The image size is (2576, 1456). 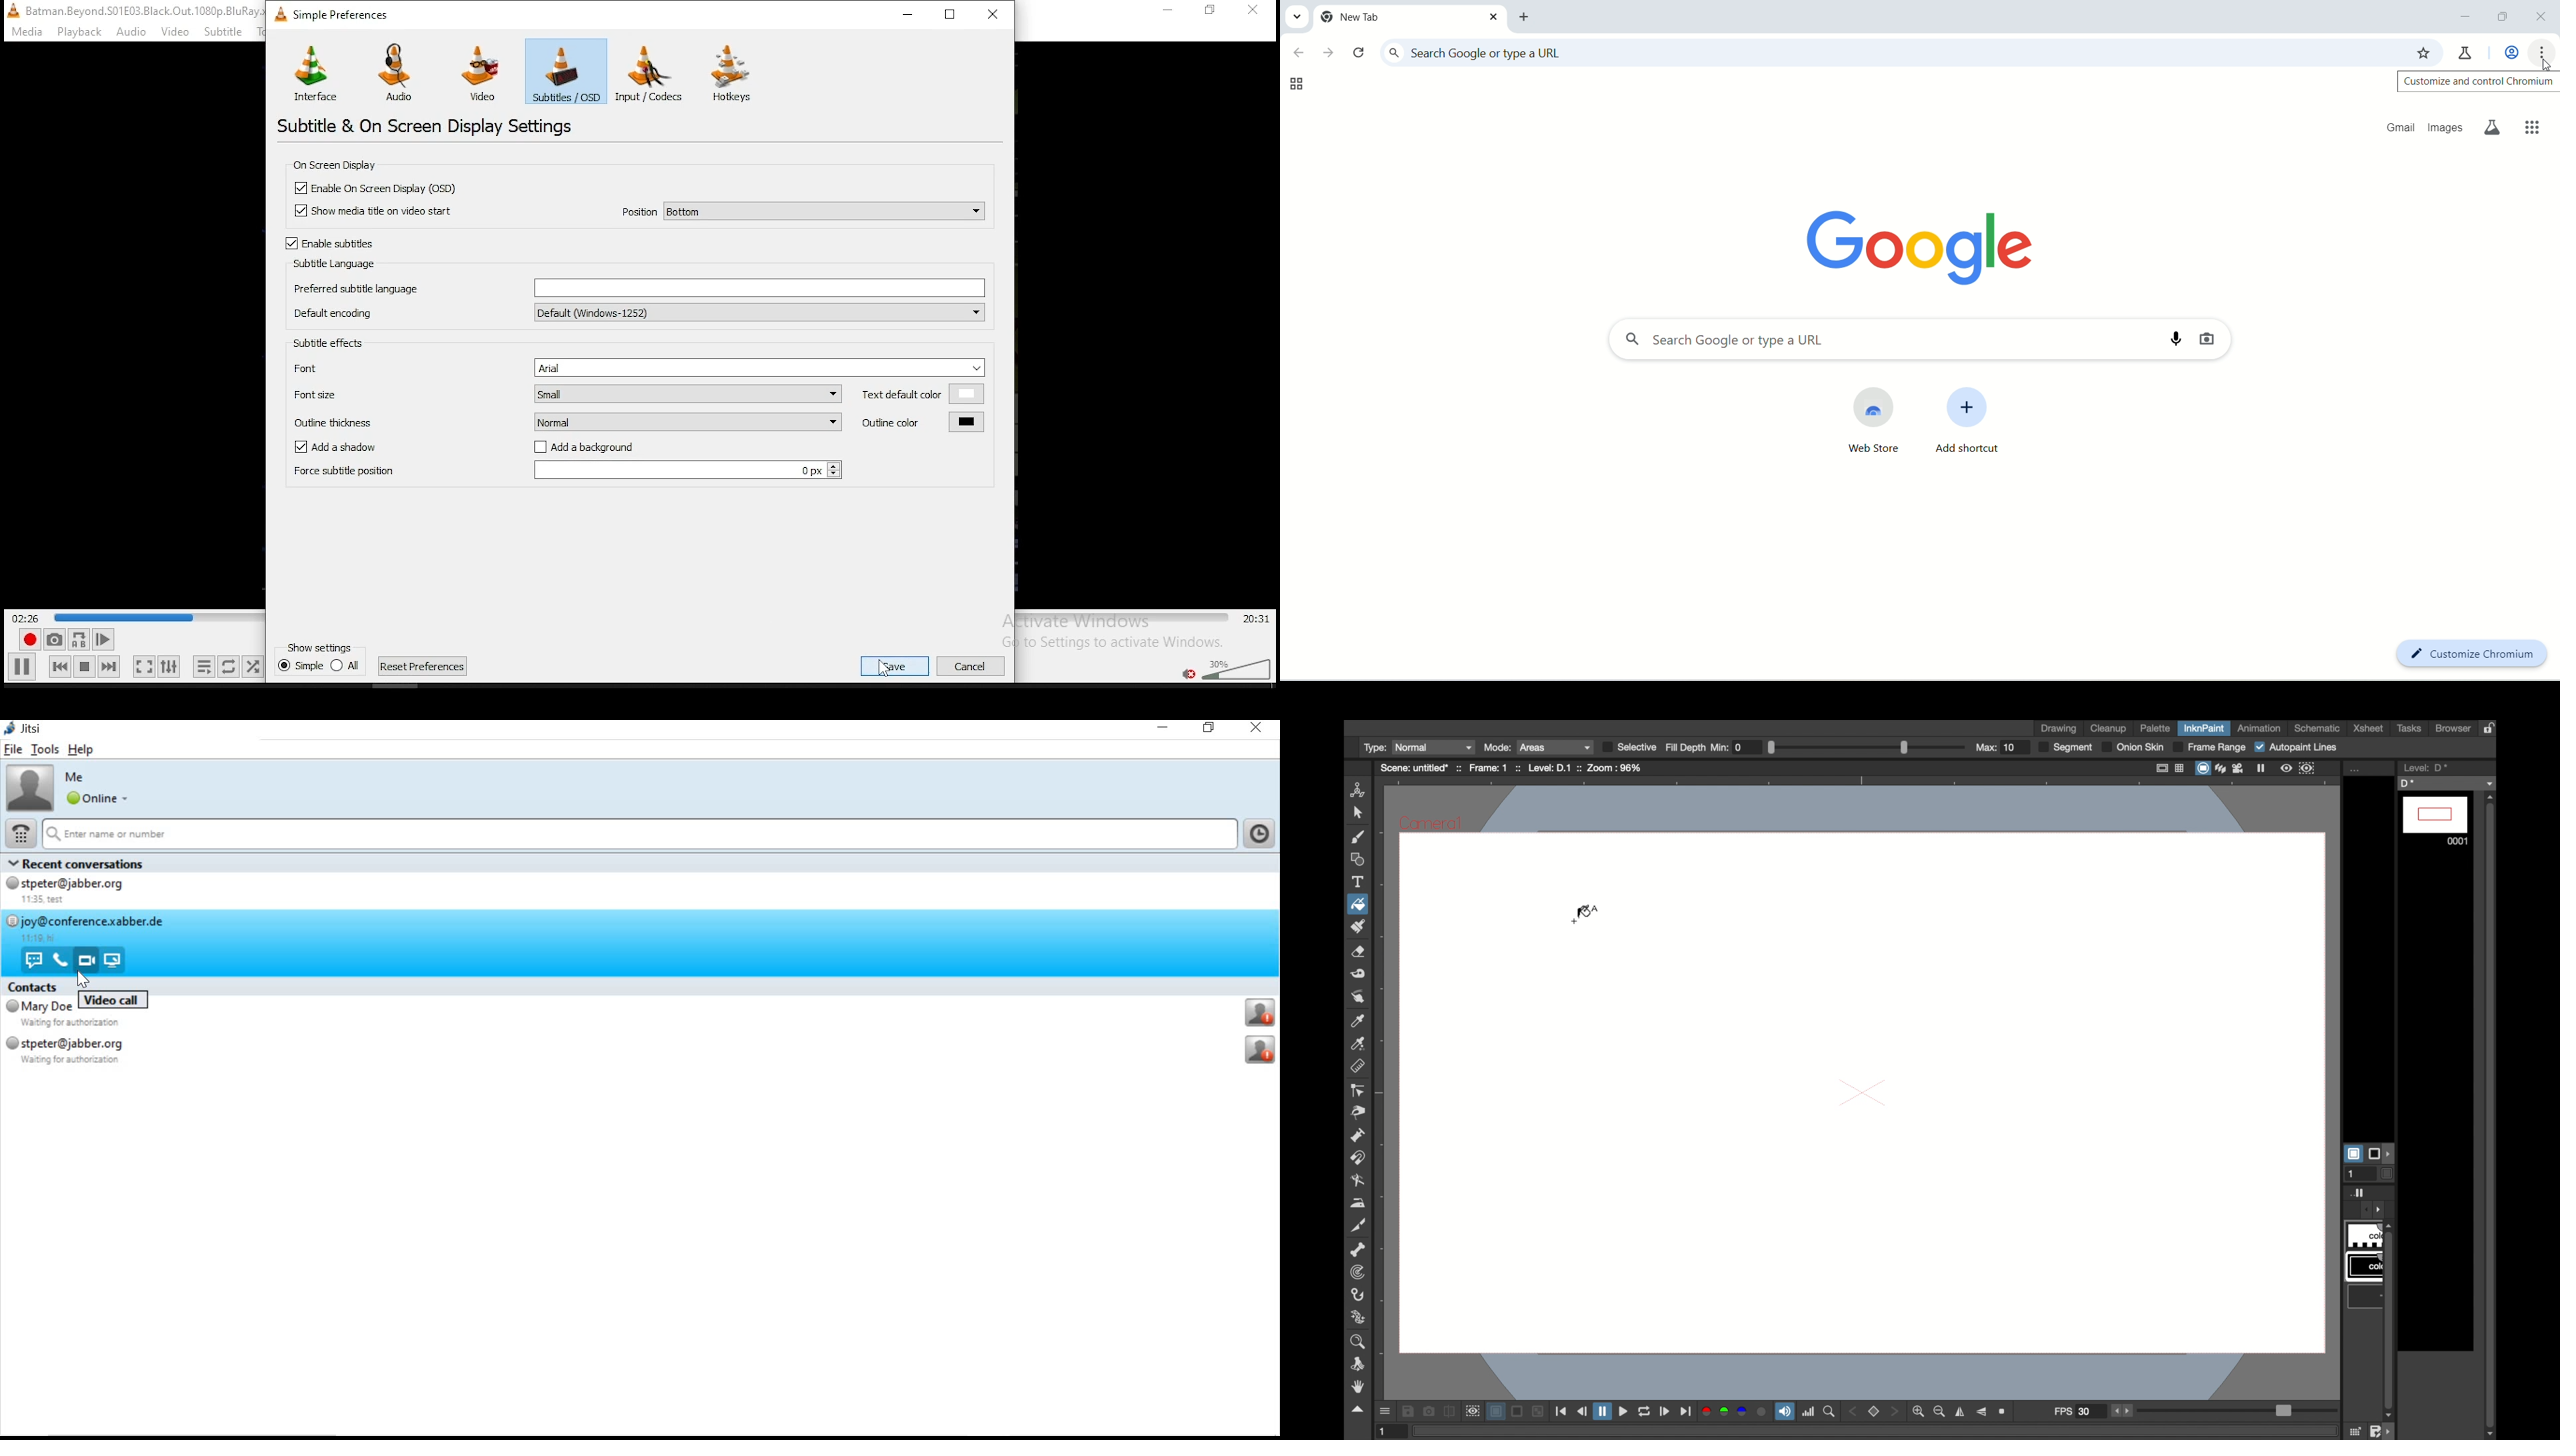 What do you see at coordinates (168, 667) in the screenshot?
I see `show extended settings` at bounding box center [168, 667].